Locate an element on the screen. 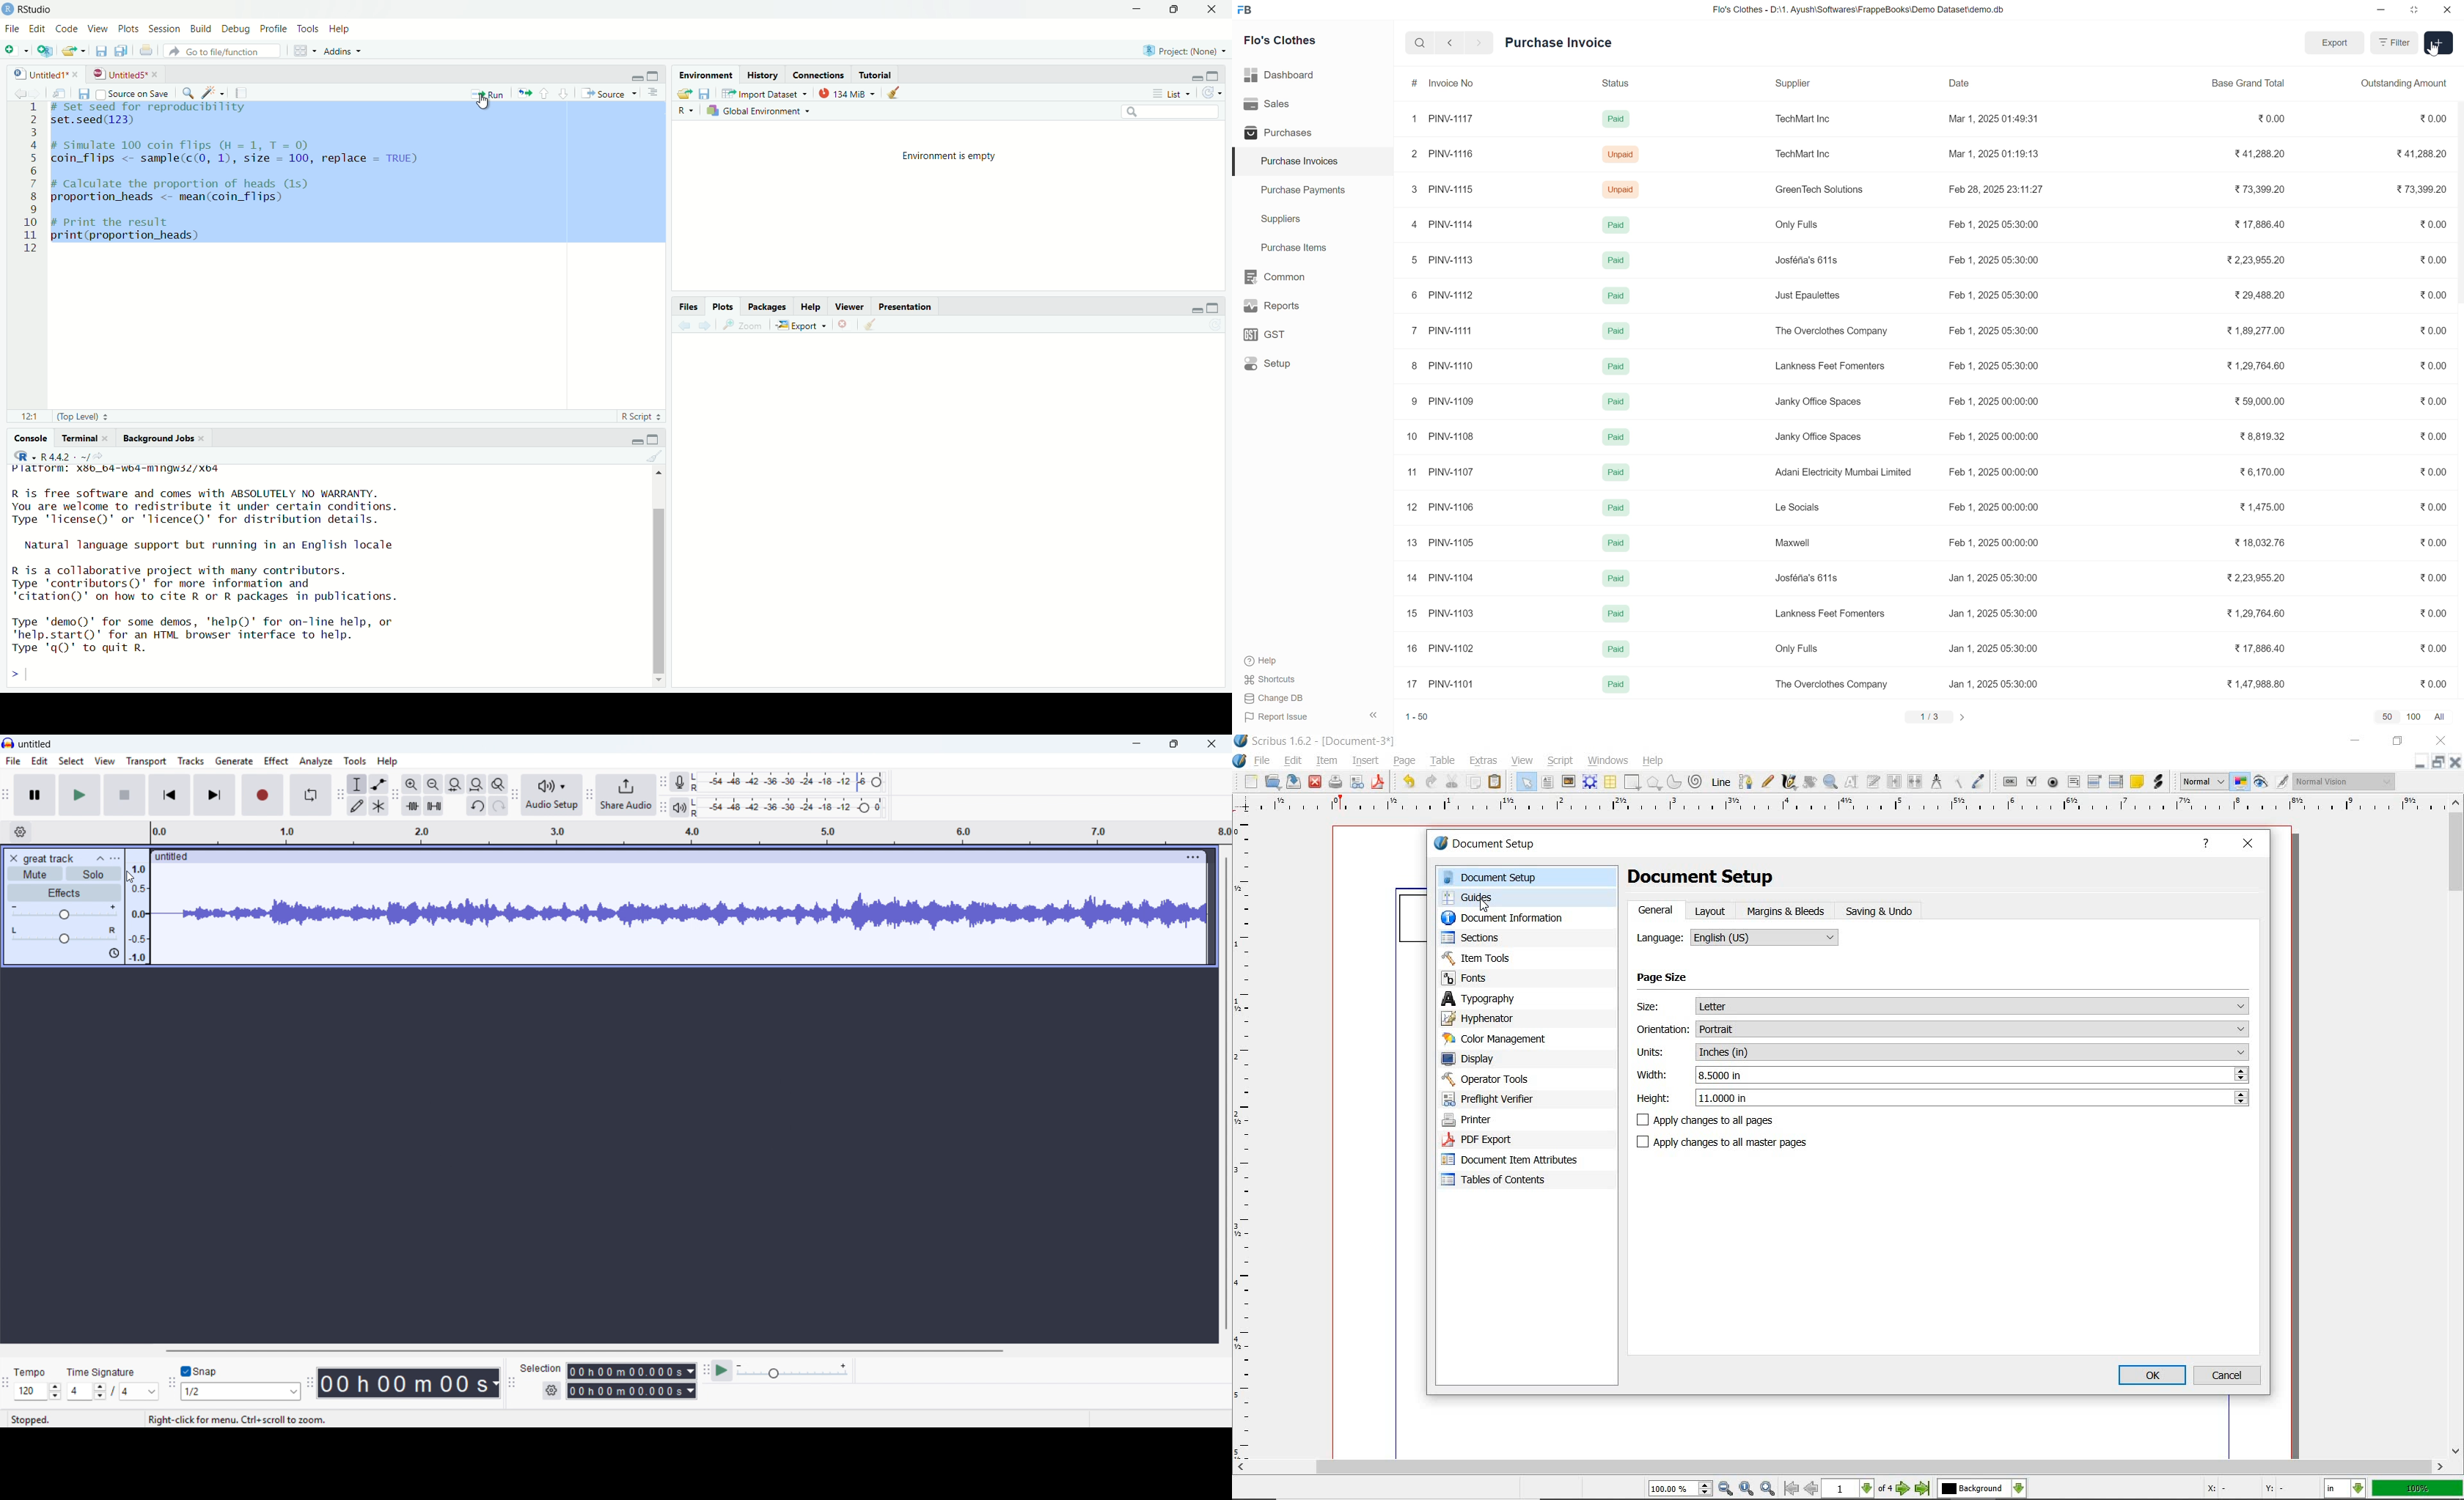 The image size is (2464, 1512). Next page is located at coordinates (1962, 718).